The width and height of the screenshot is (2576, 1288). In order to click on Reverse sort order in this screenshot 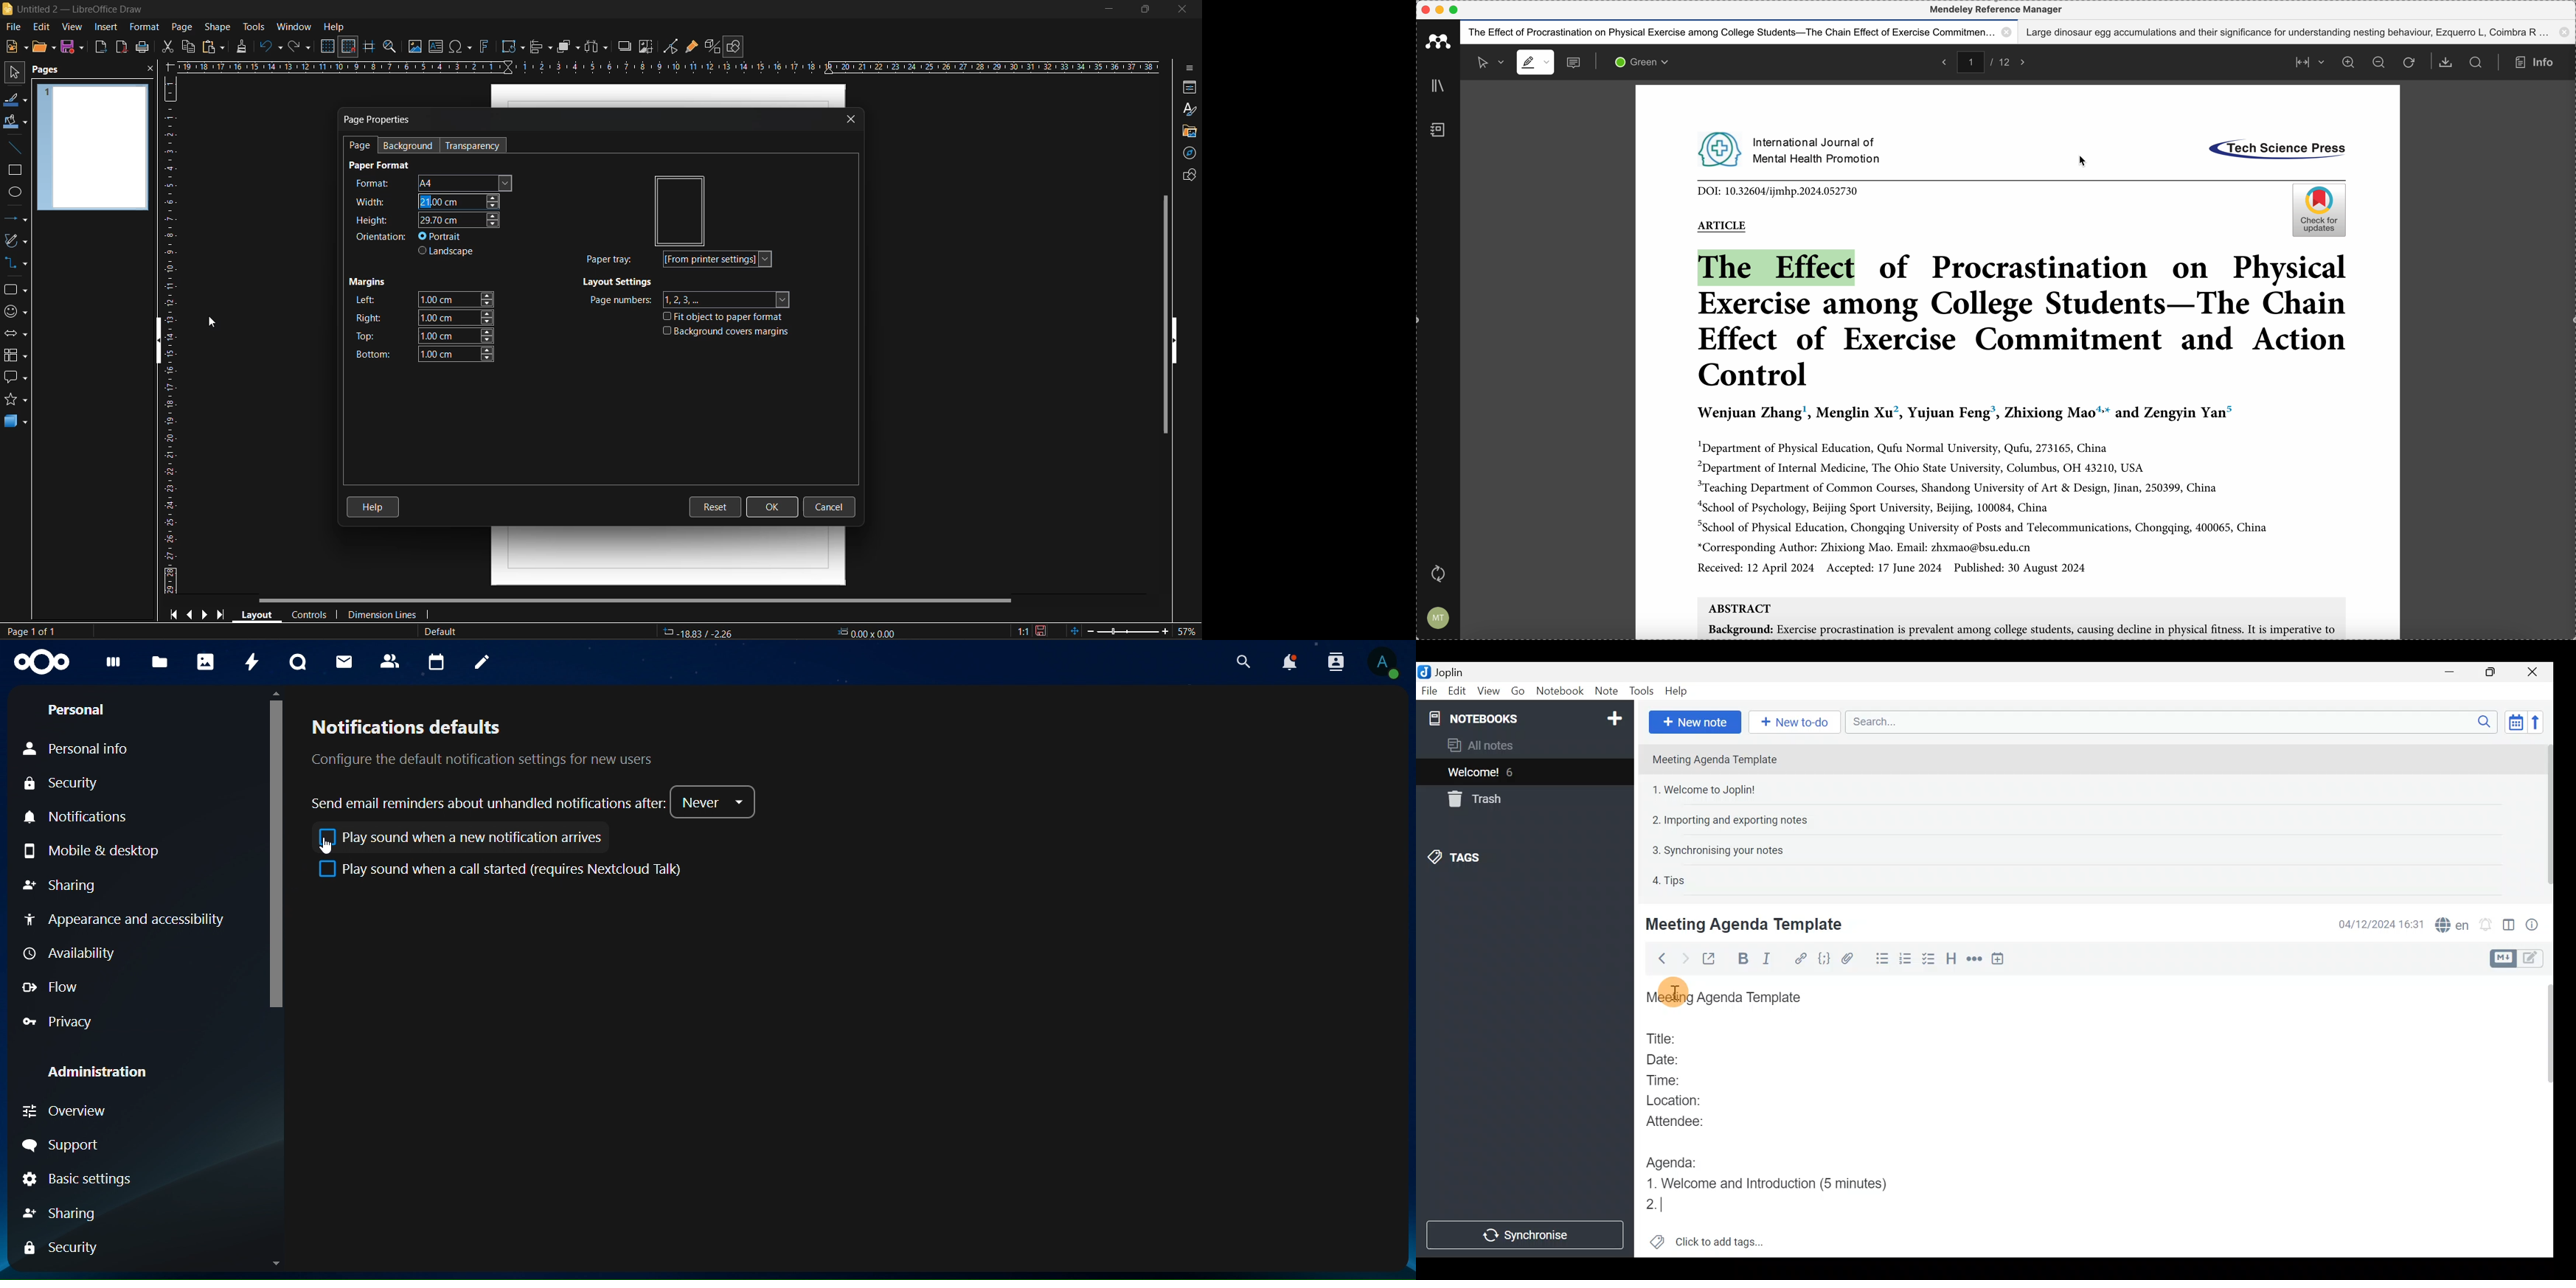, I will do `click(2534, 722)`.